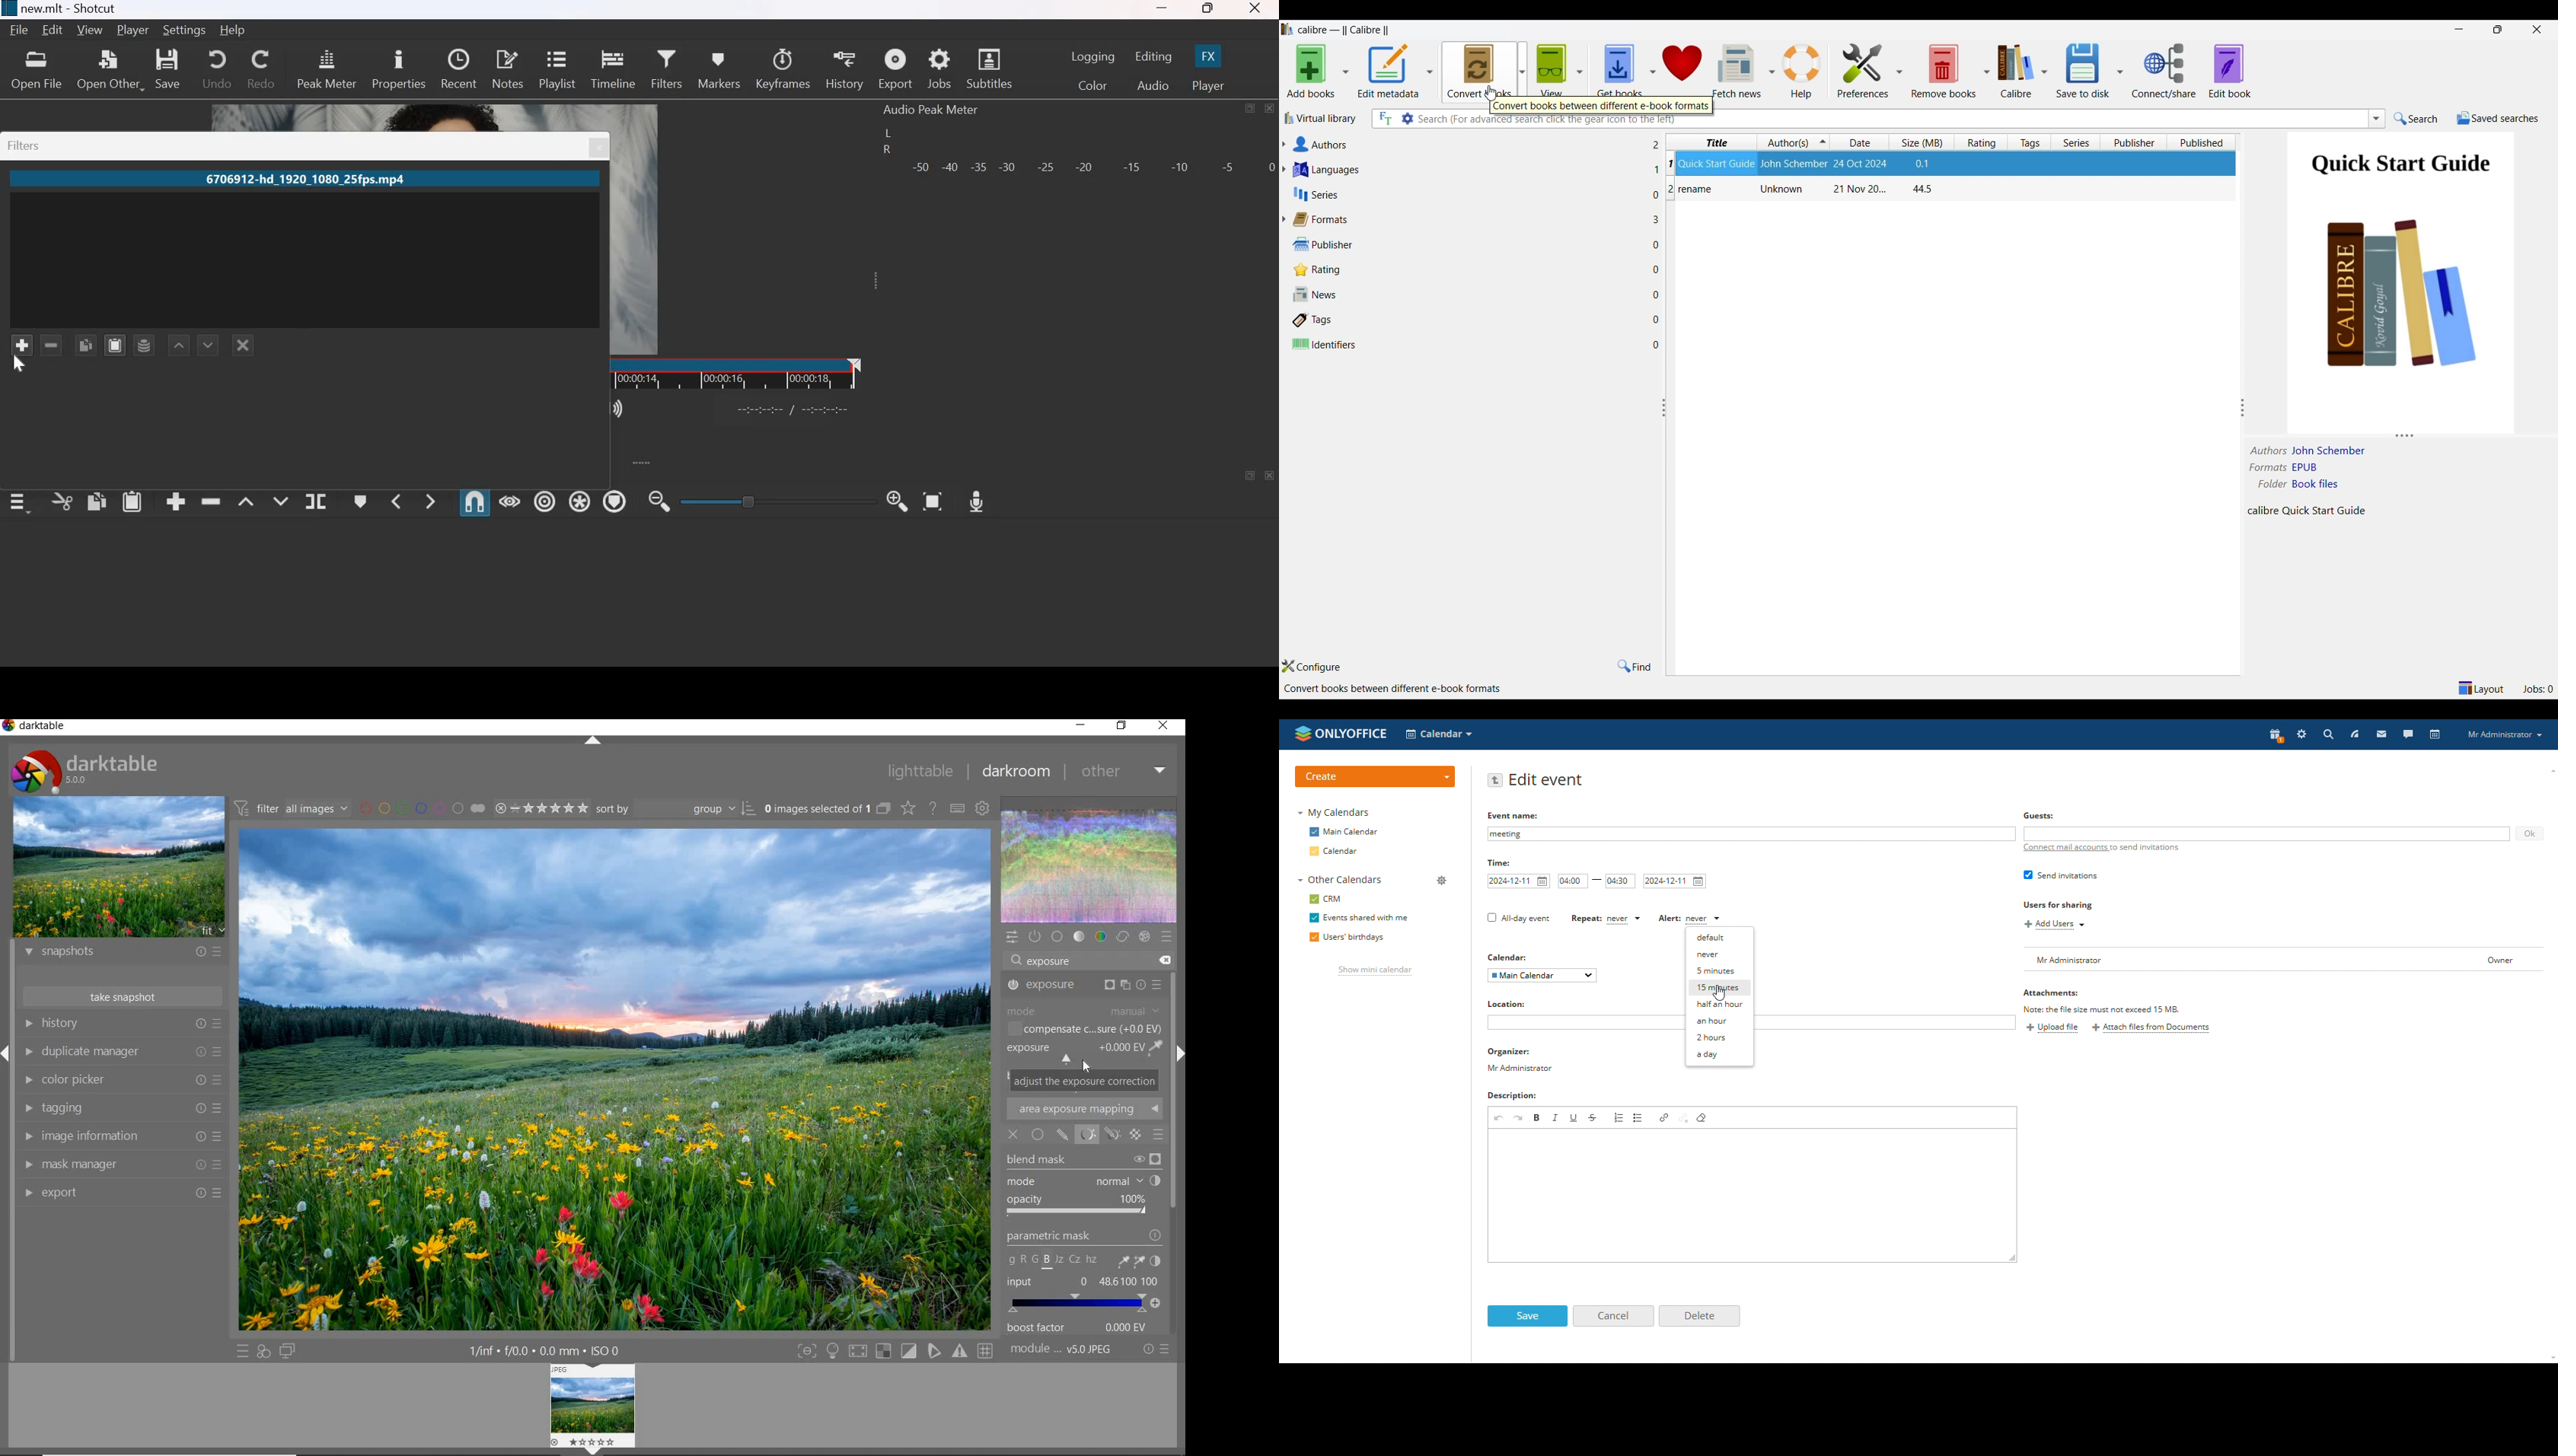  Describe the element at coordinates (1556, 1117) in the screenshot. I see `italic` at that location.